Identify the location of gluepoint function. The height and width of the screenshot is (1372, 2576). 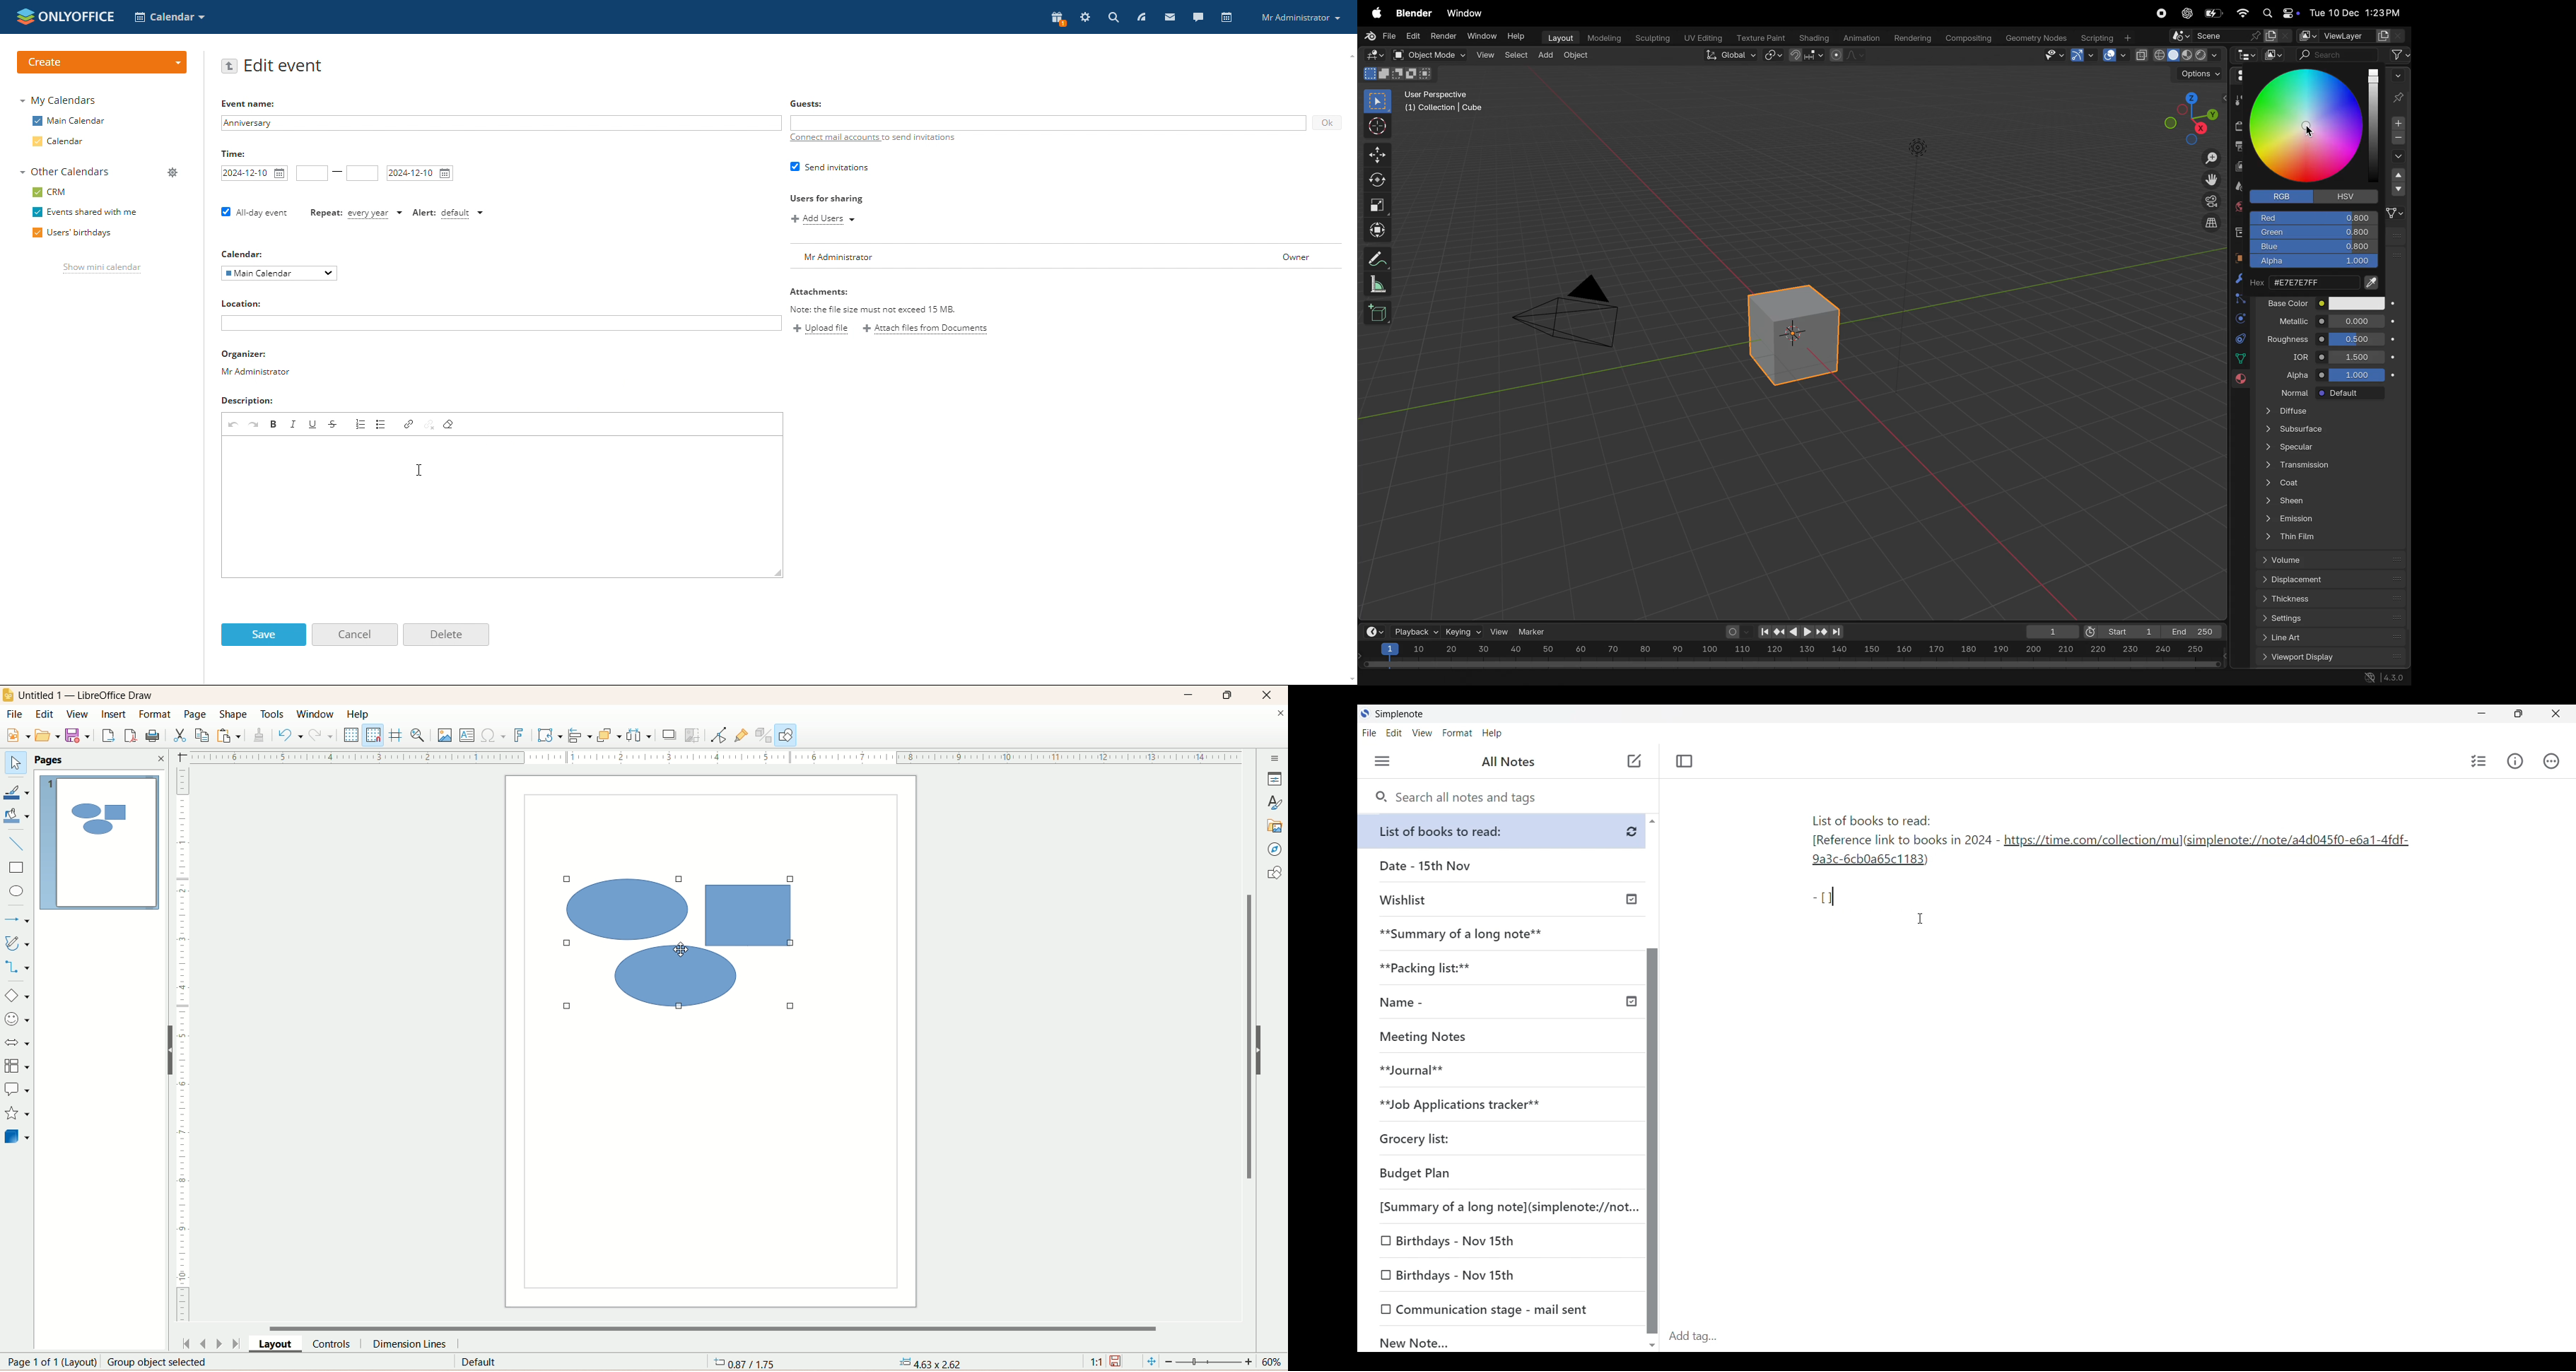
(740, 736).